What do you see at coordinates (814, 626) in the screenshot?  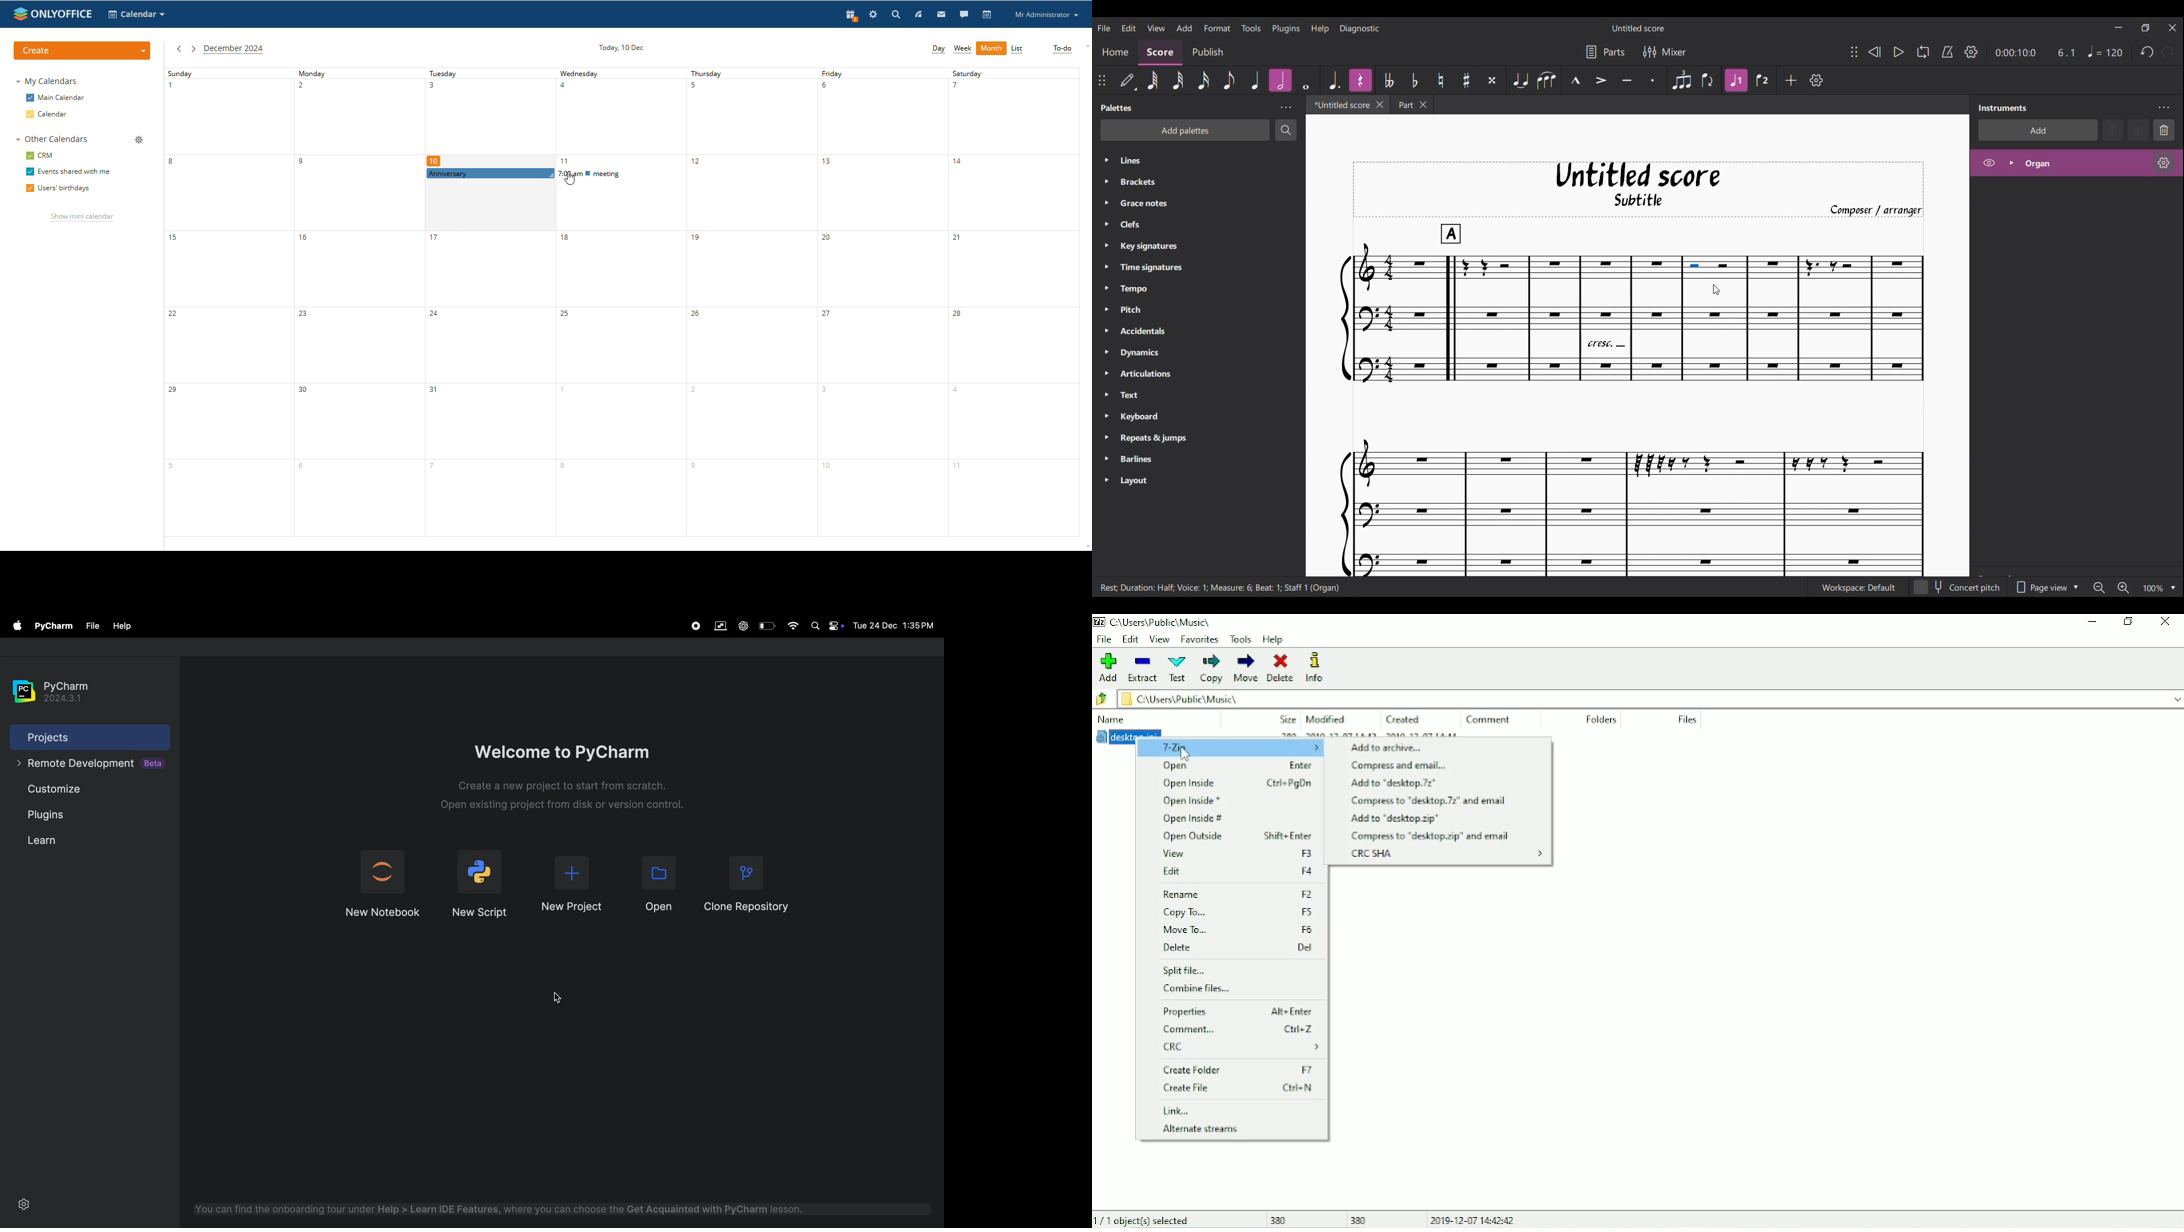 I see `spotlight search` at bounding box center [814, 626].